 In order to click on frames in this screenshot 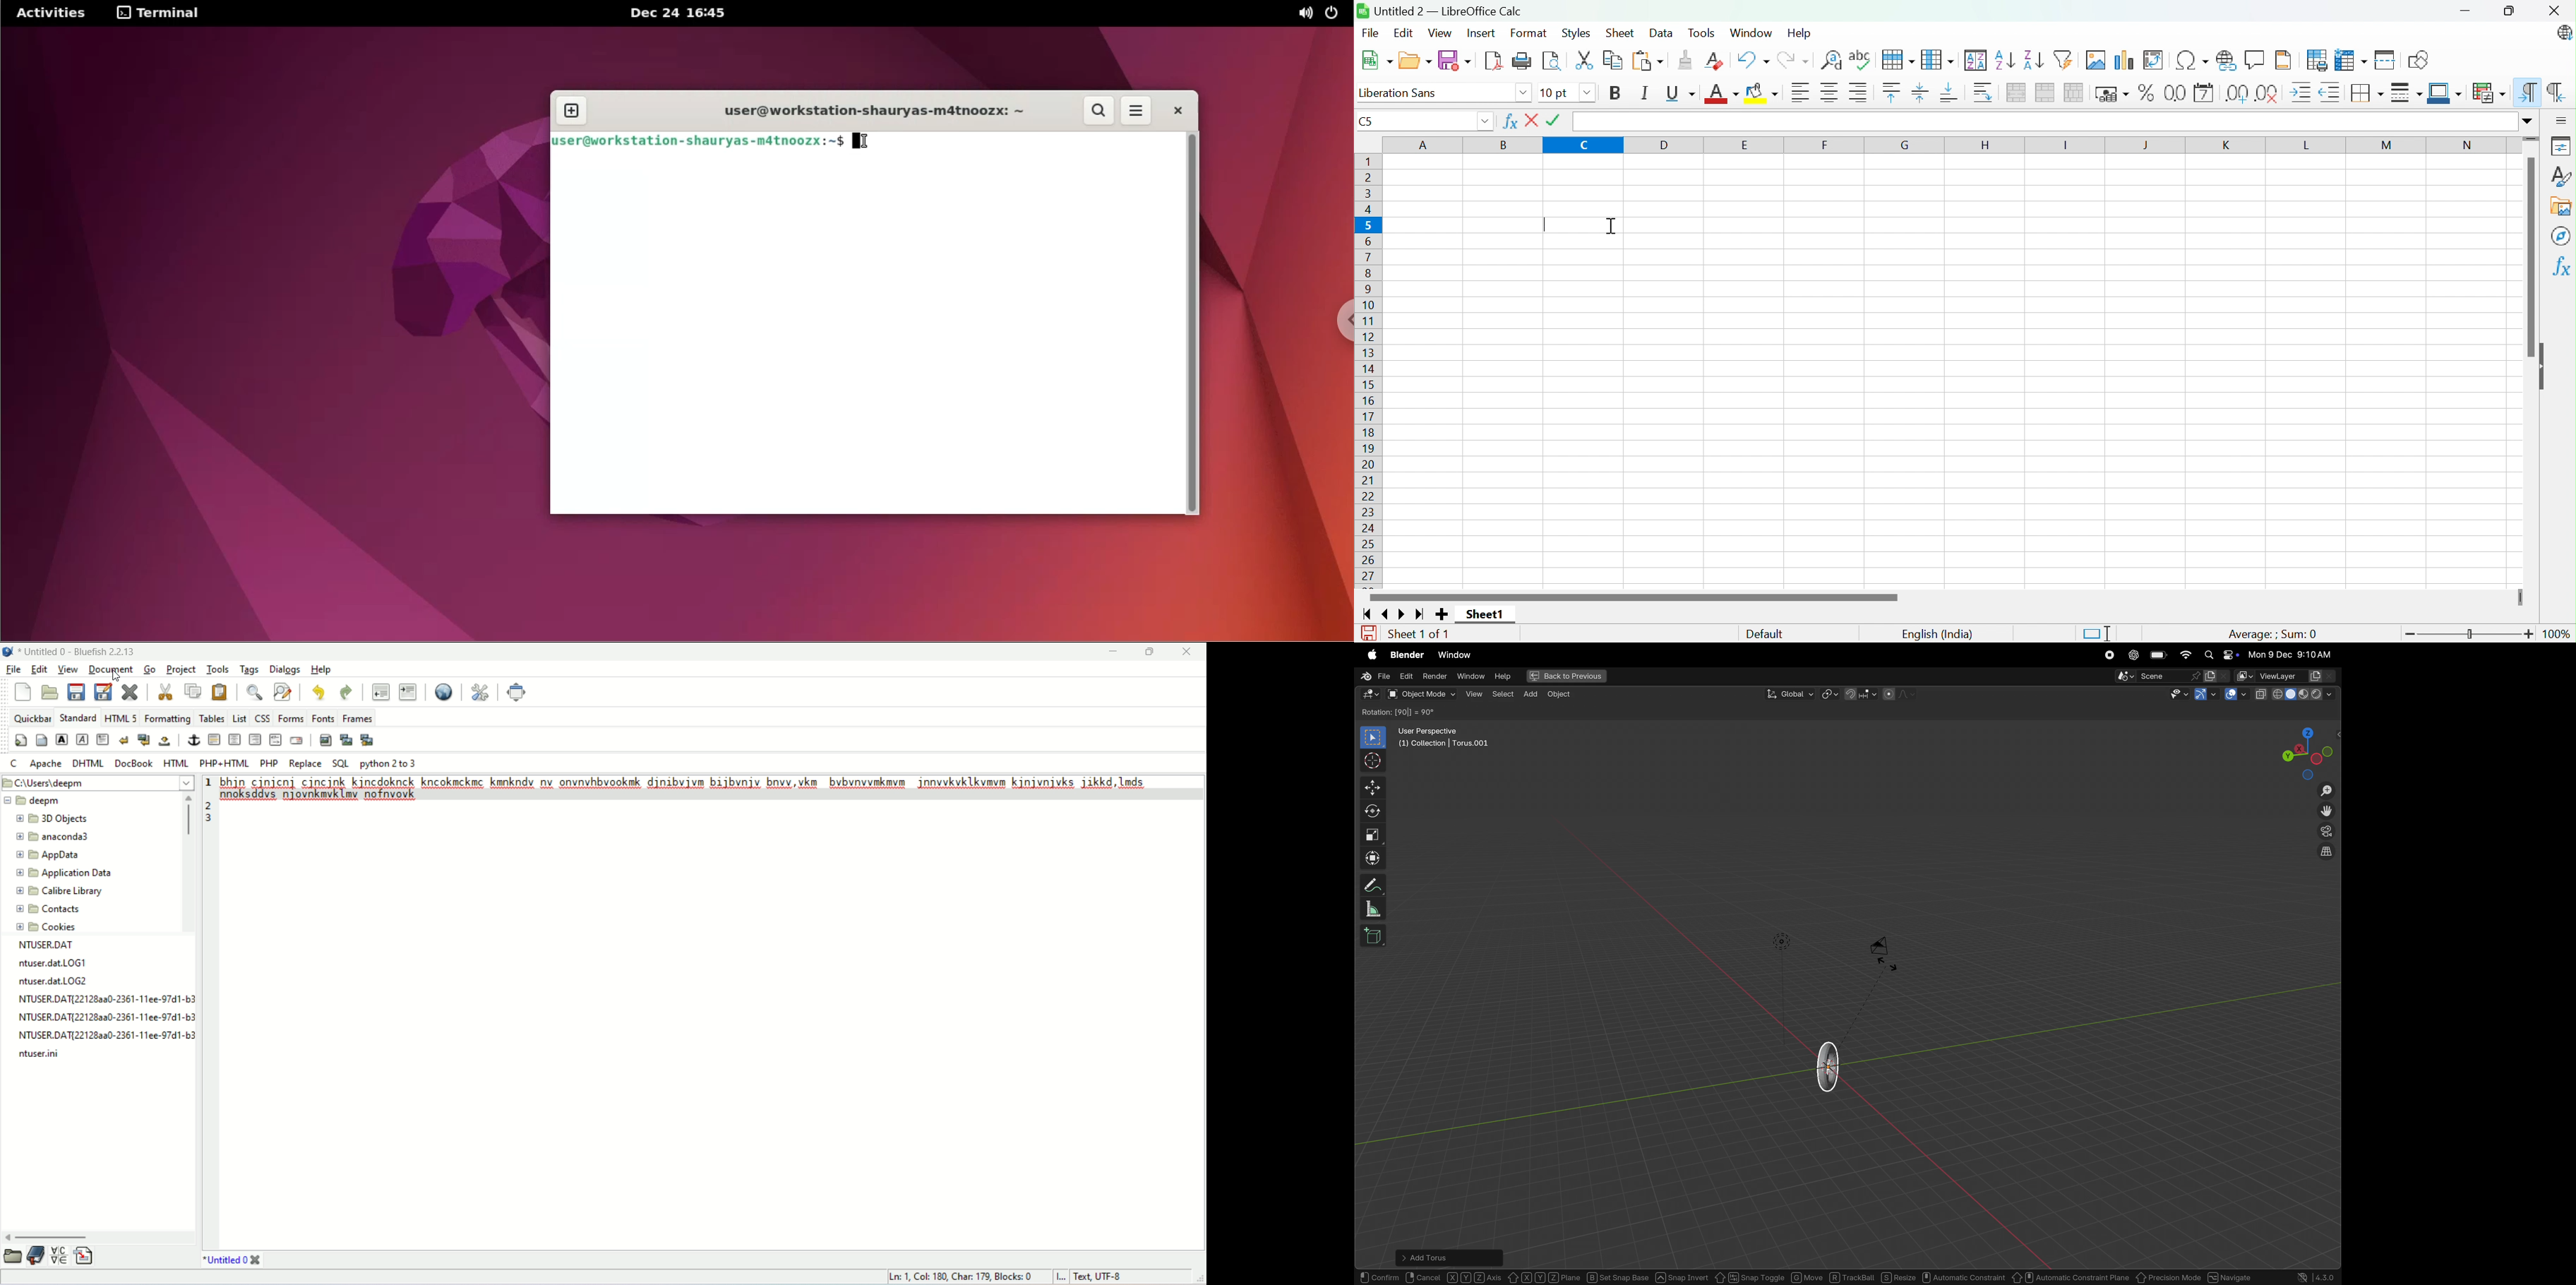, I will do `click(359, 717)`.